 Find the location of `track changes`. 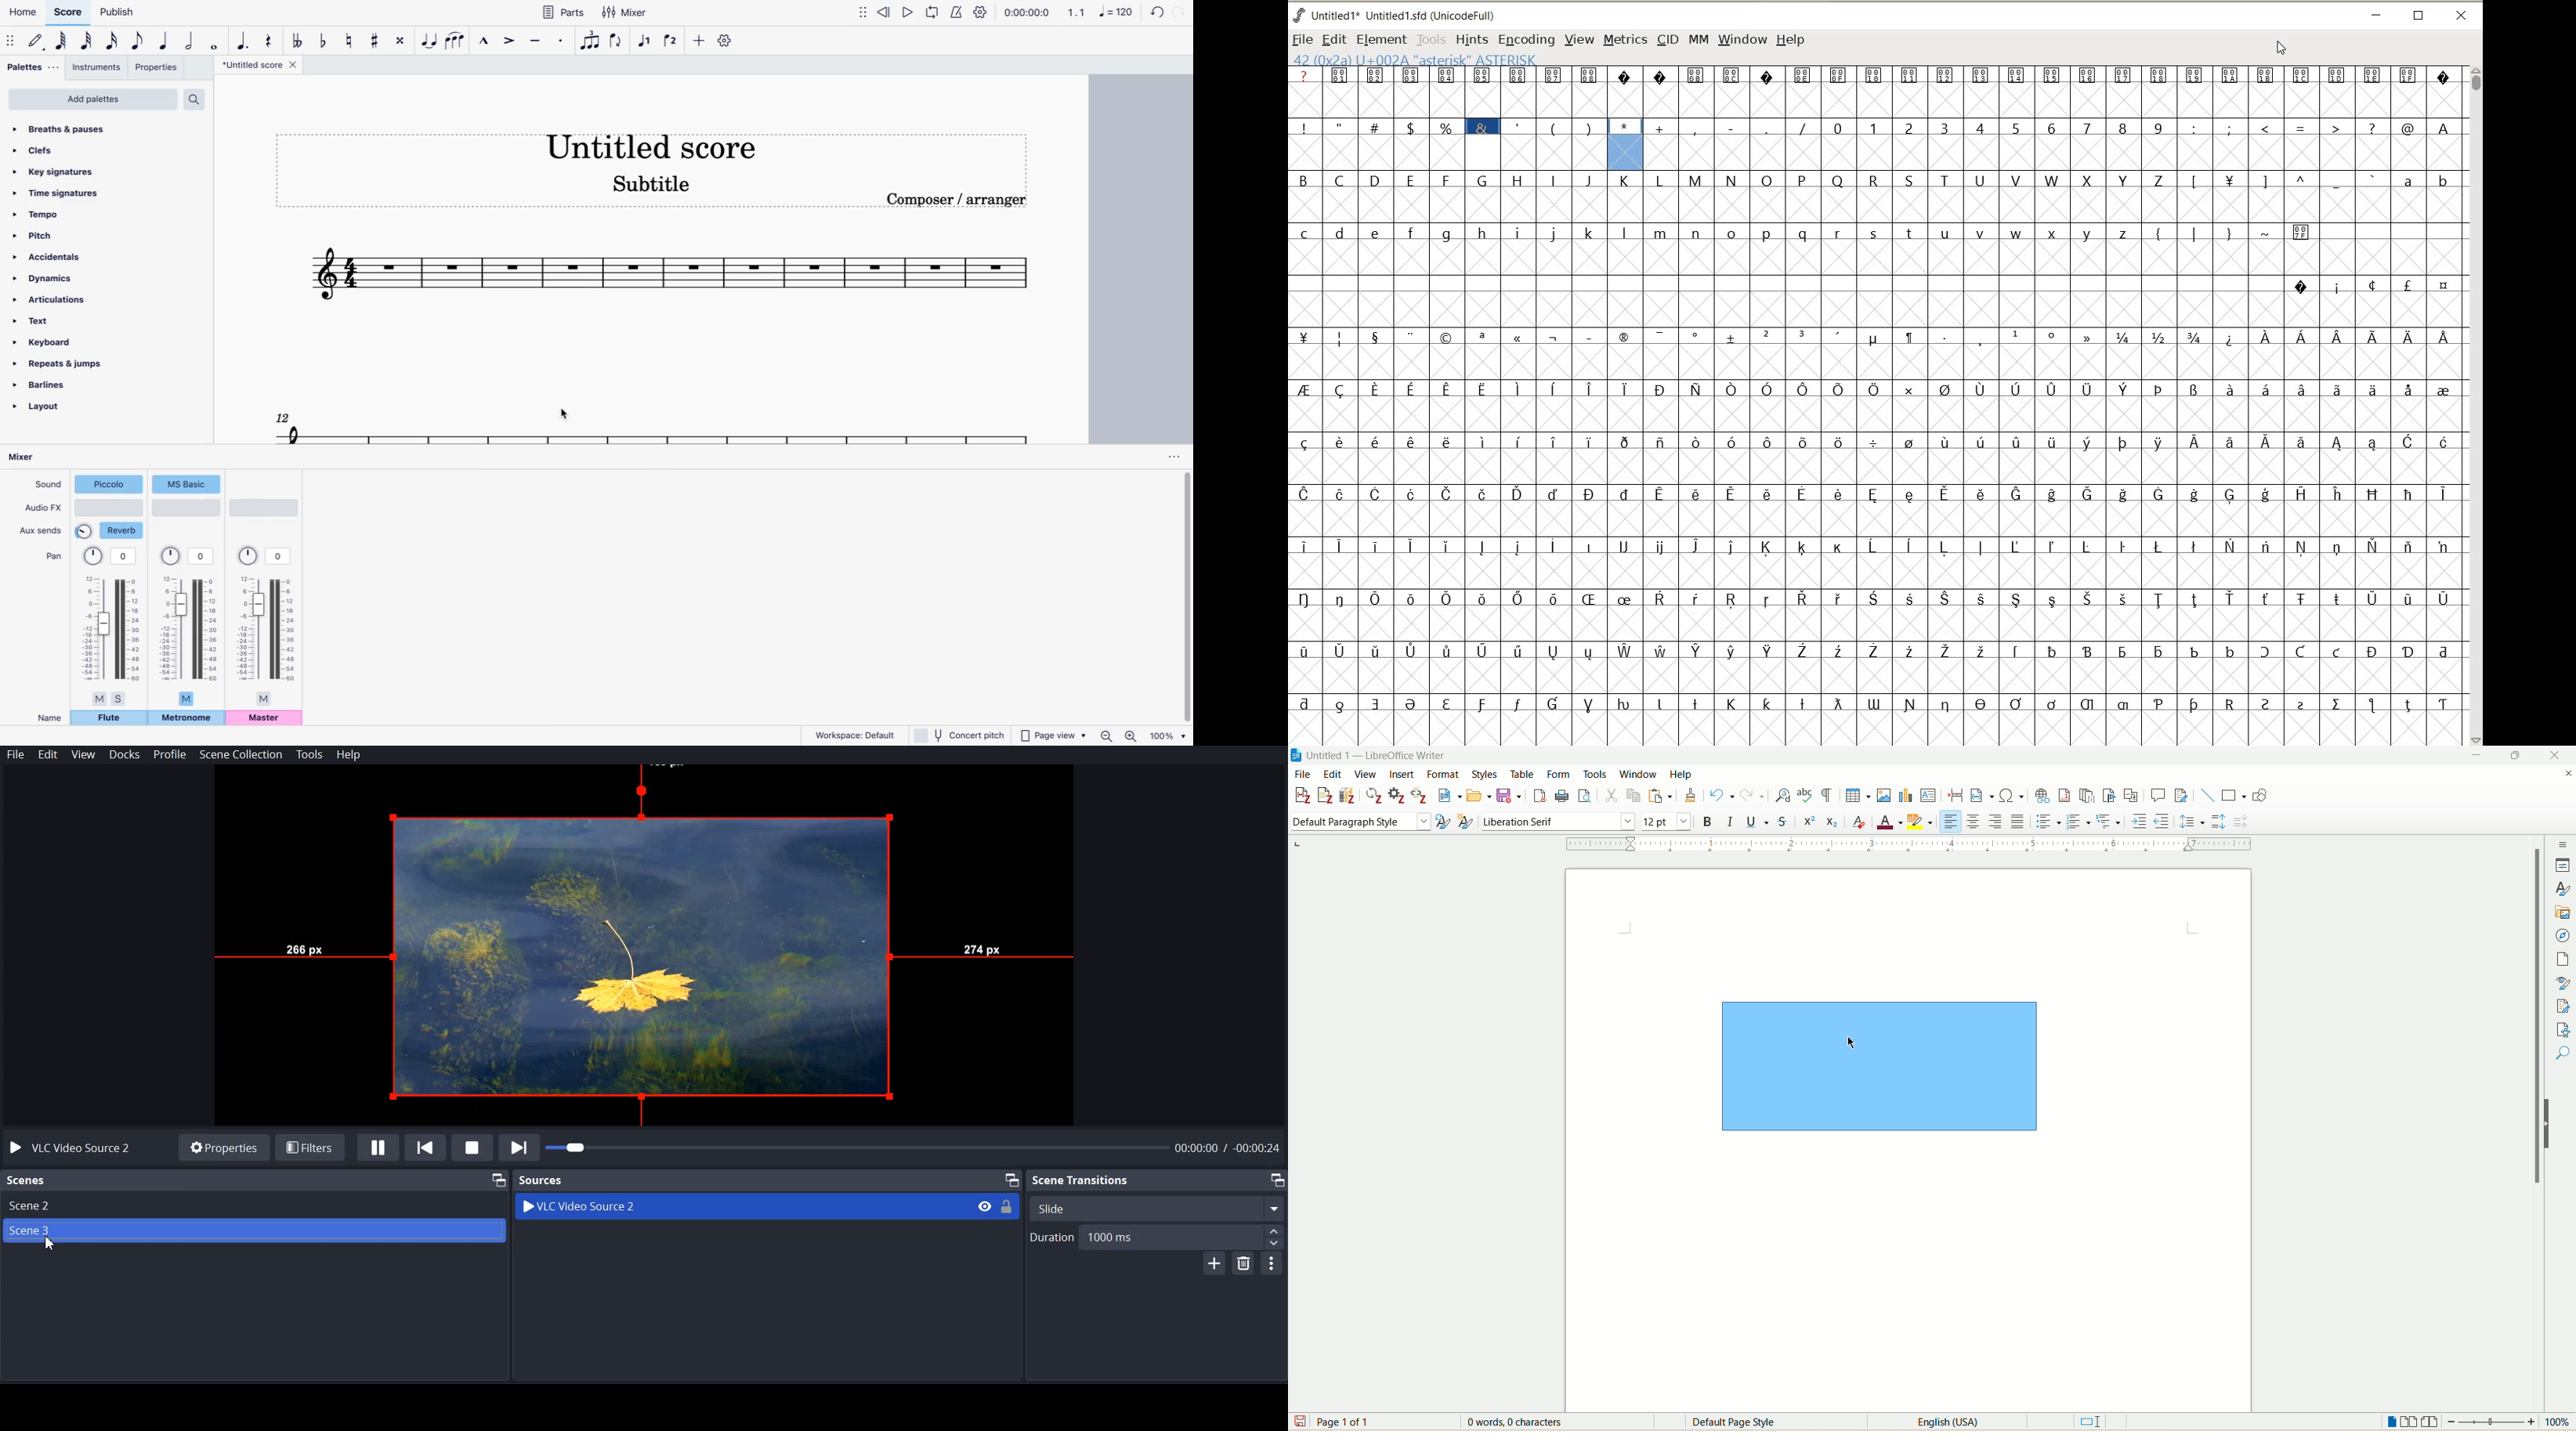

track changes is located at coordinates (2179, 795).